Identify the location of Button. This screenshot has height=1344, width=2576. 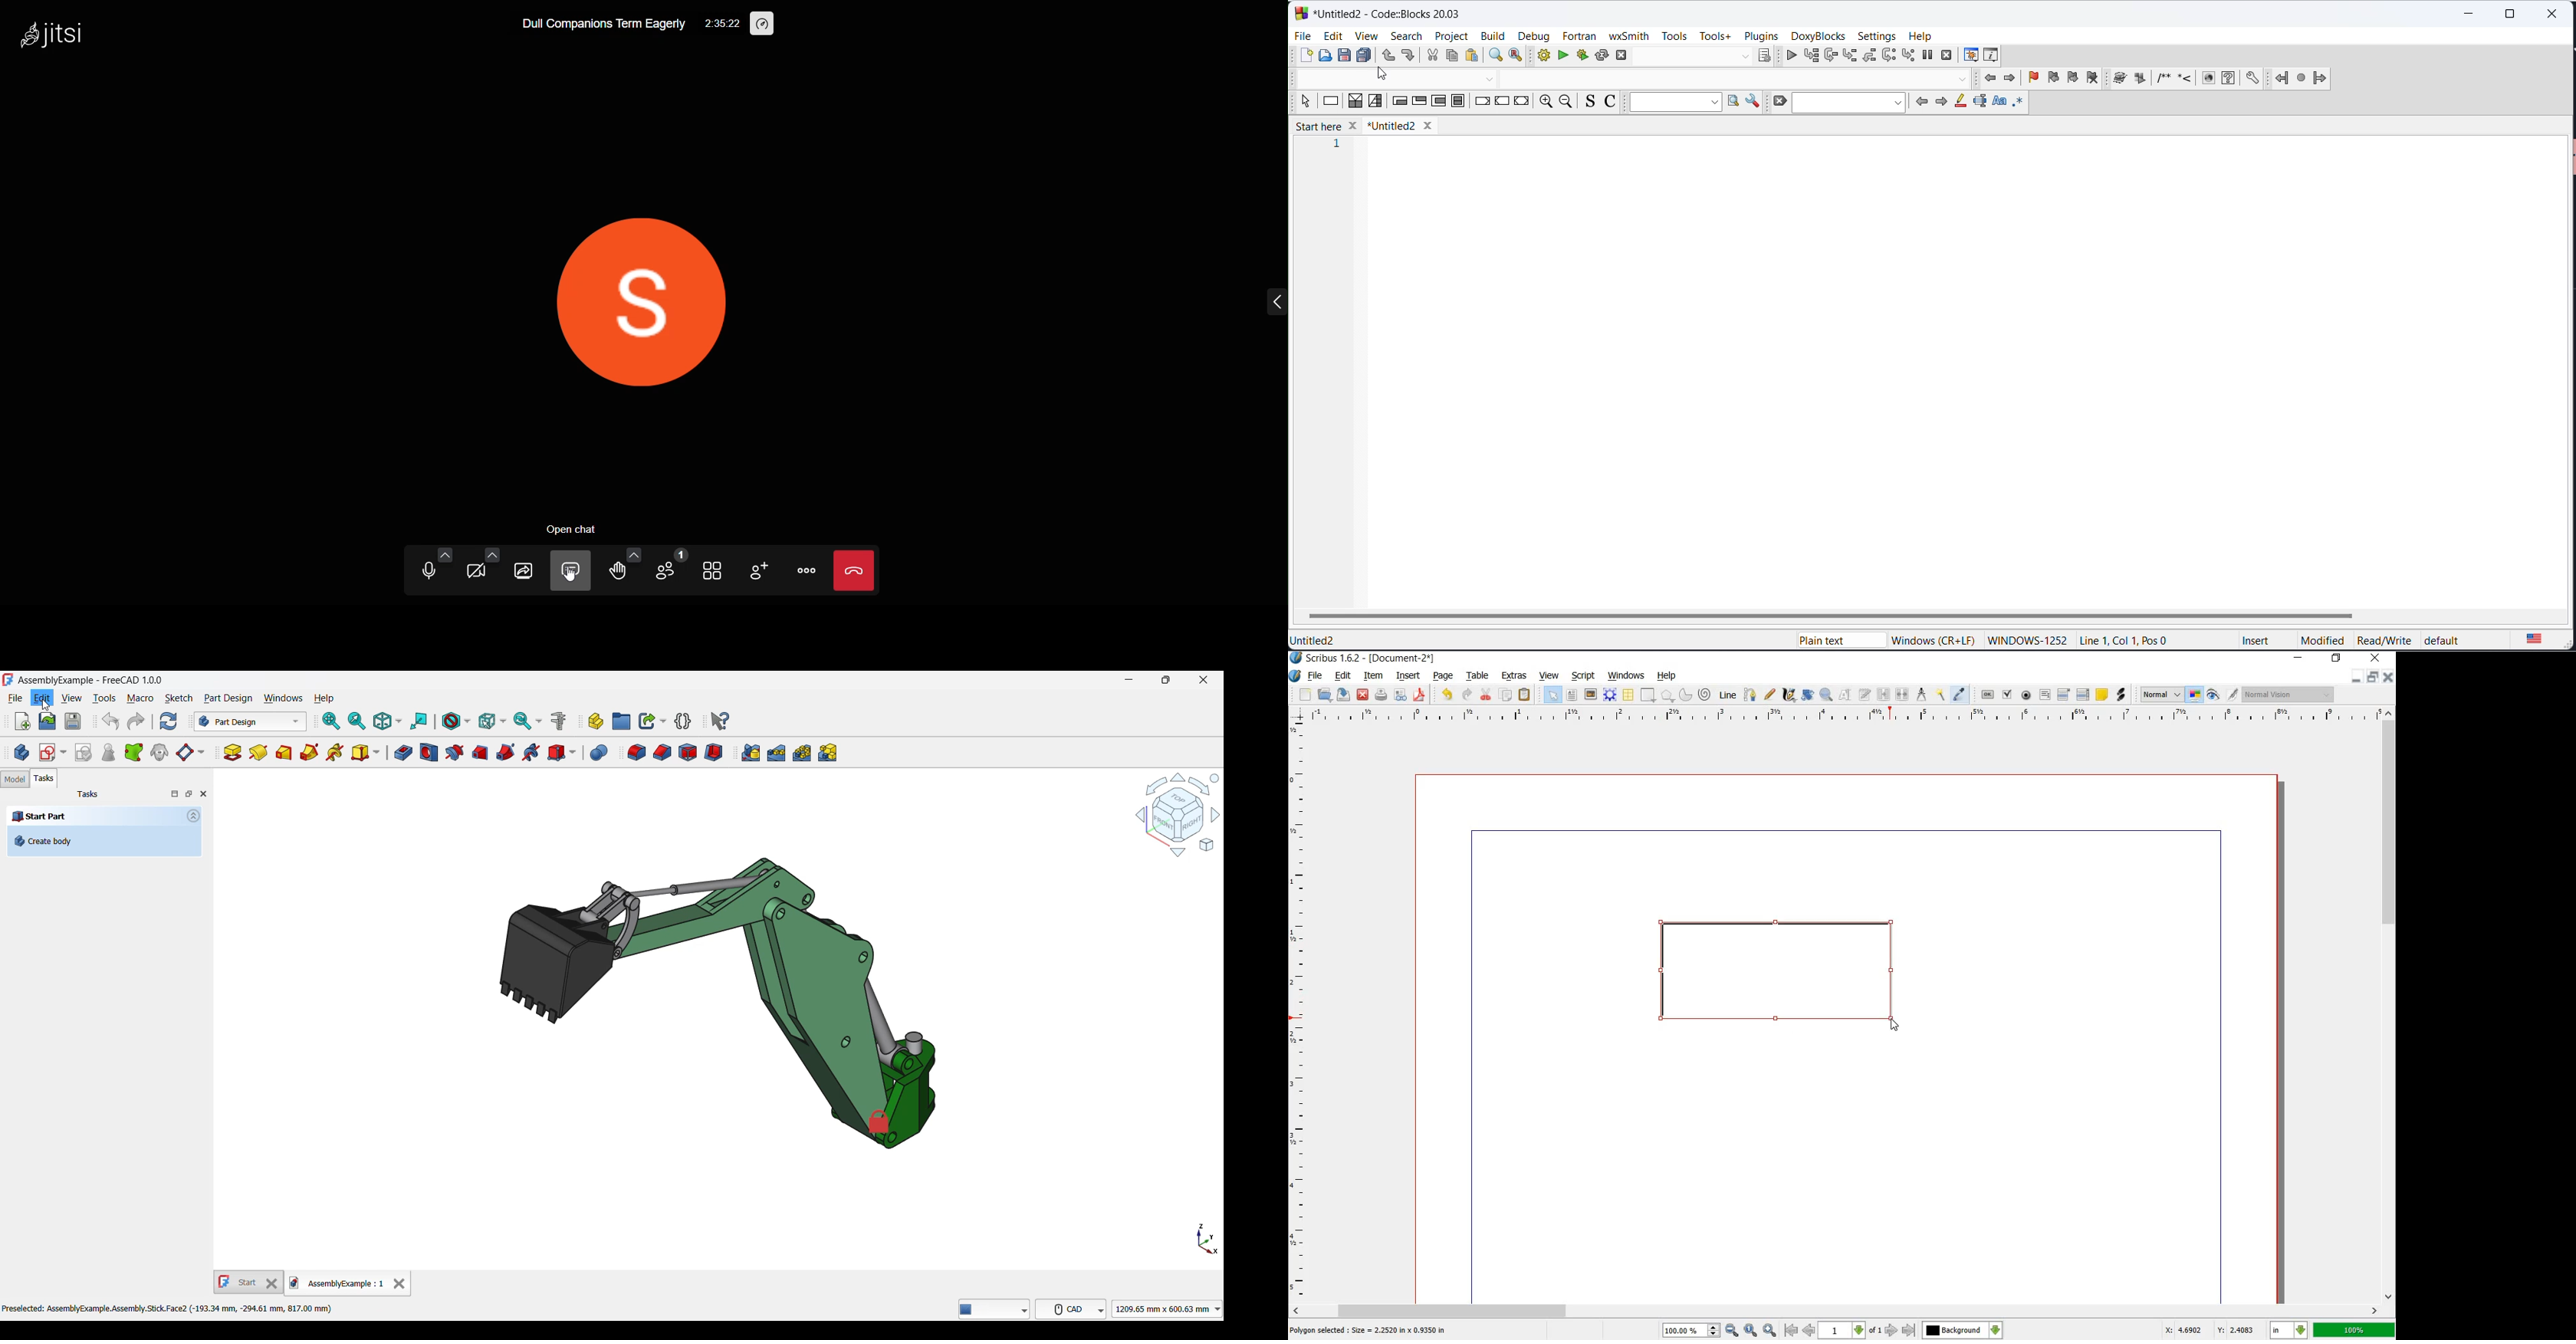
(995, 1309).